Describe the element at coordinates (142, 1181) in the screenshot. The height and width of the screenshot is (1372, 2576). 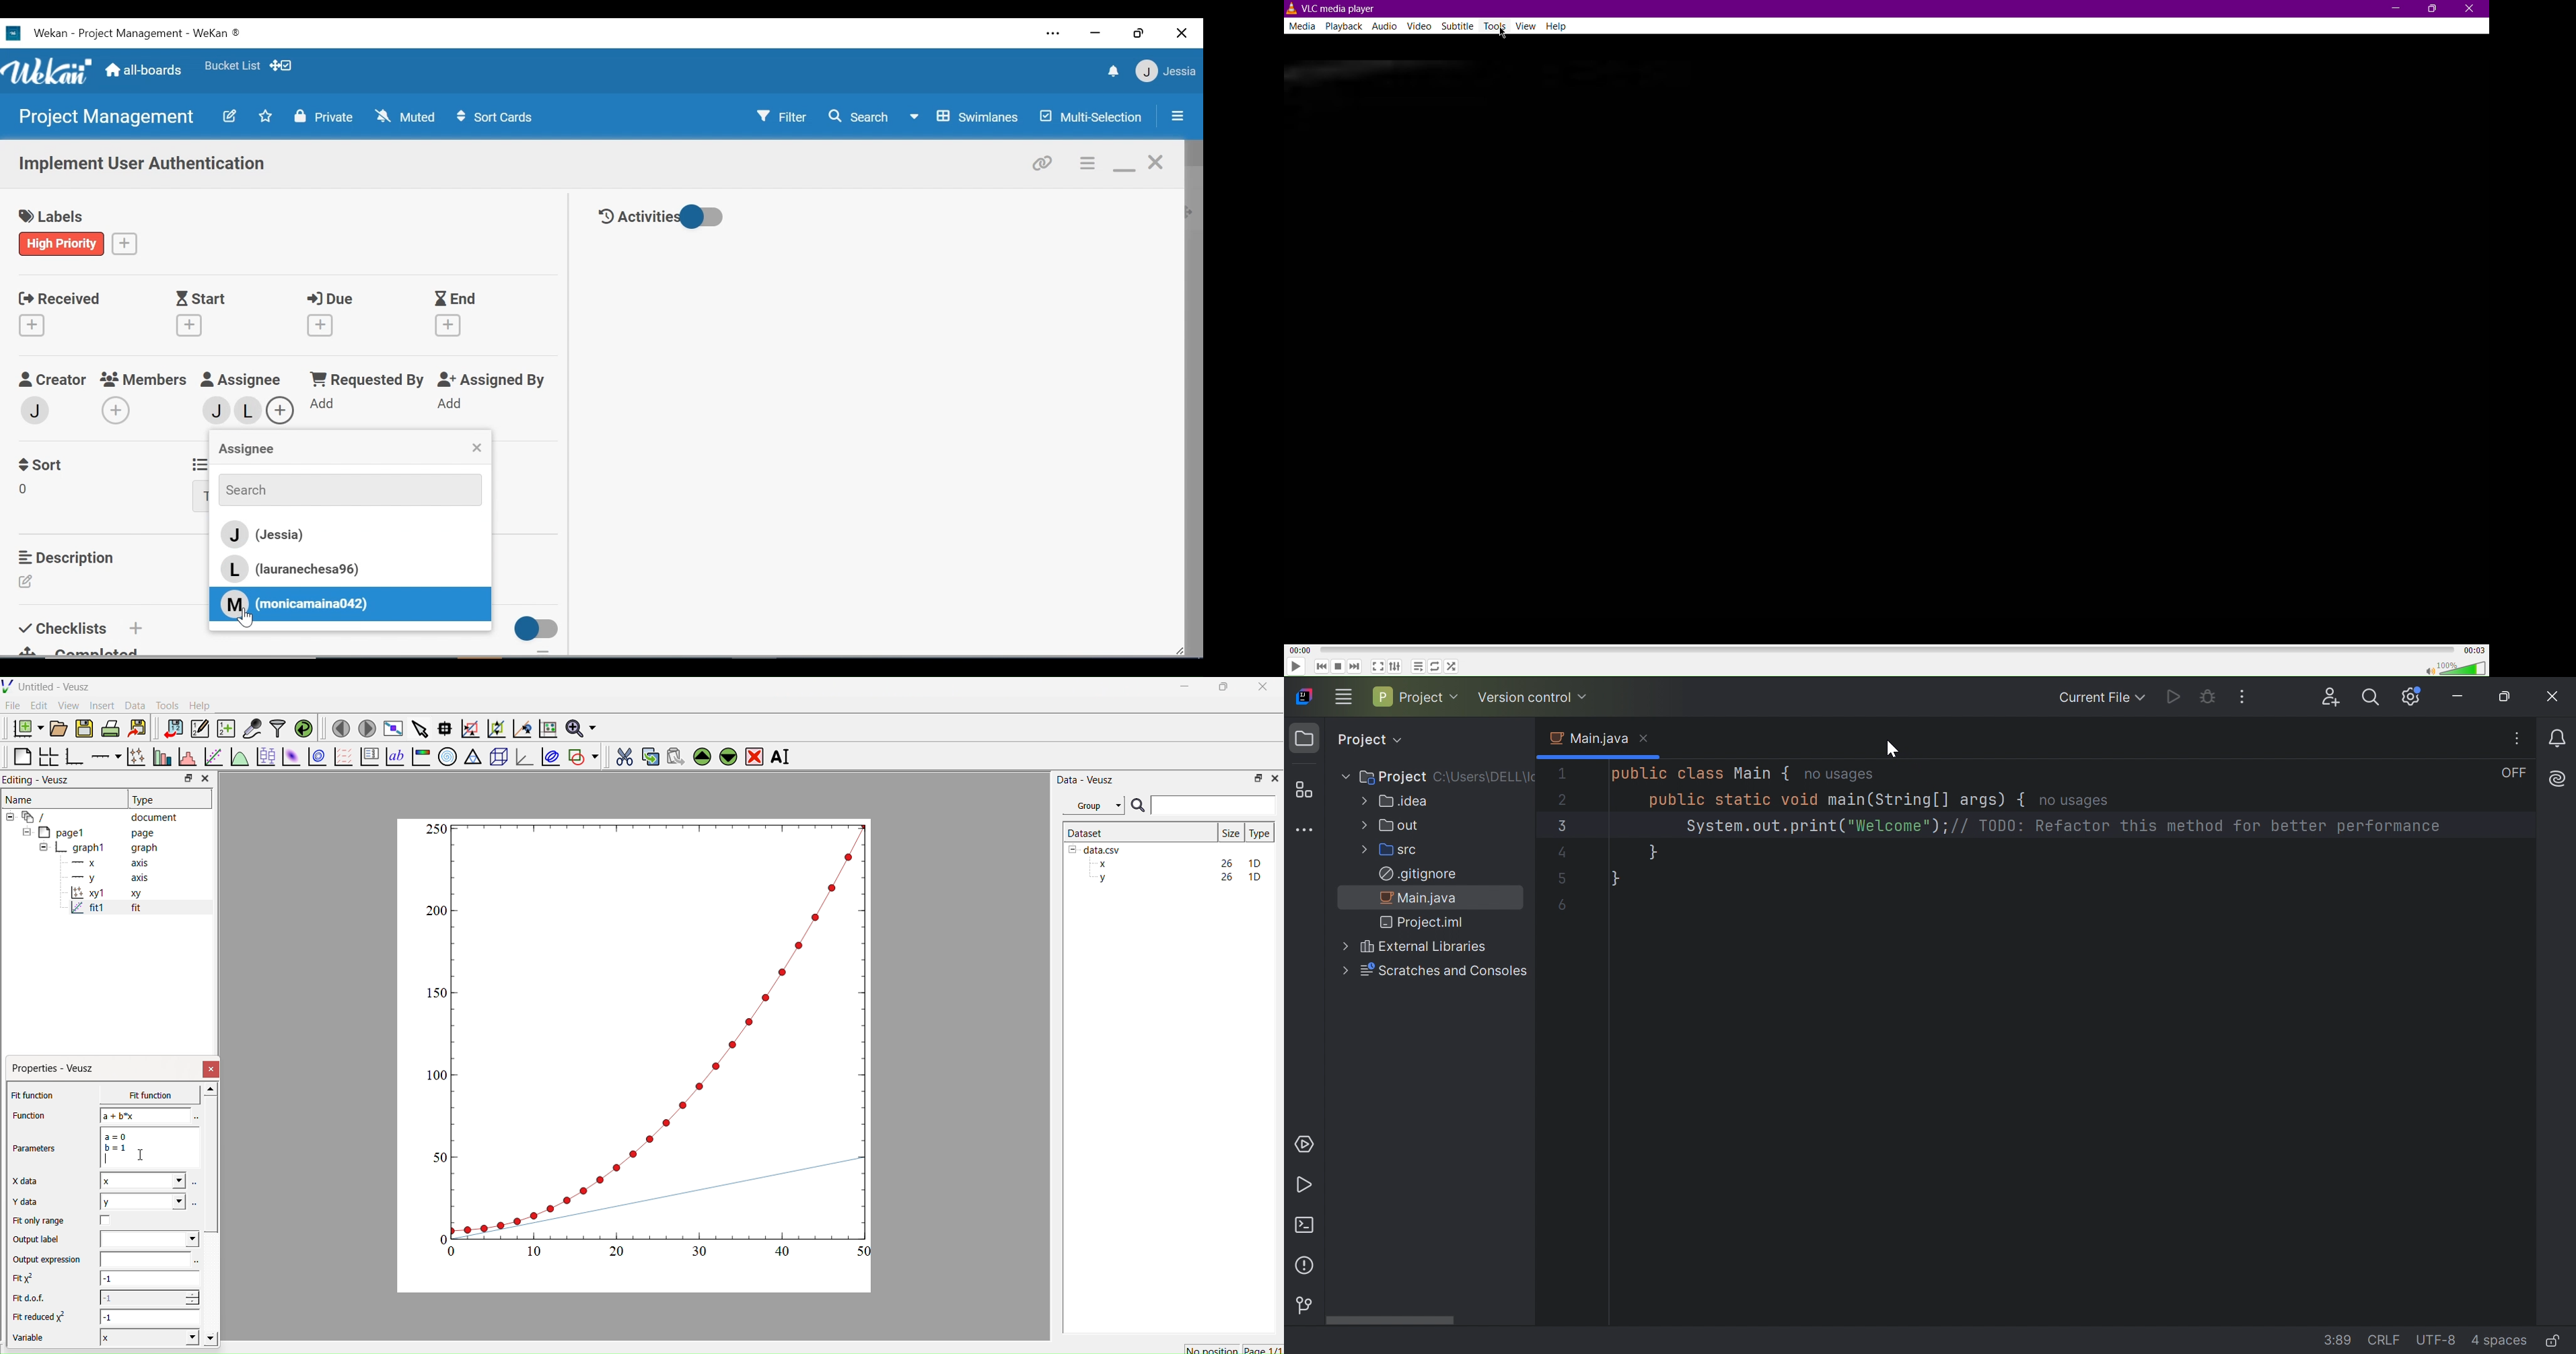
I see `x ` at that location.